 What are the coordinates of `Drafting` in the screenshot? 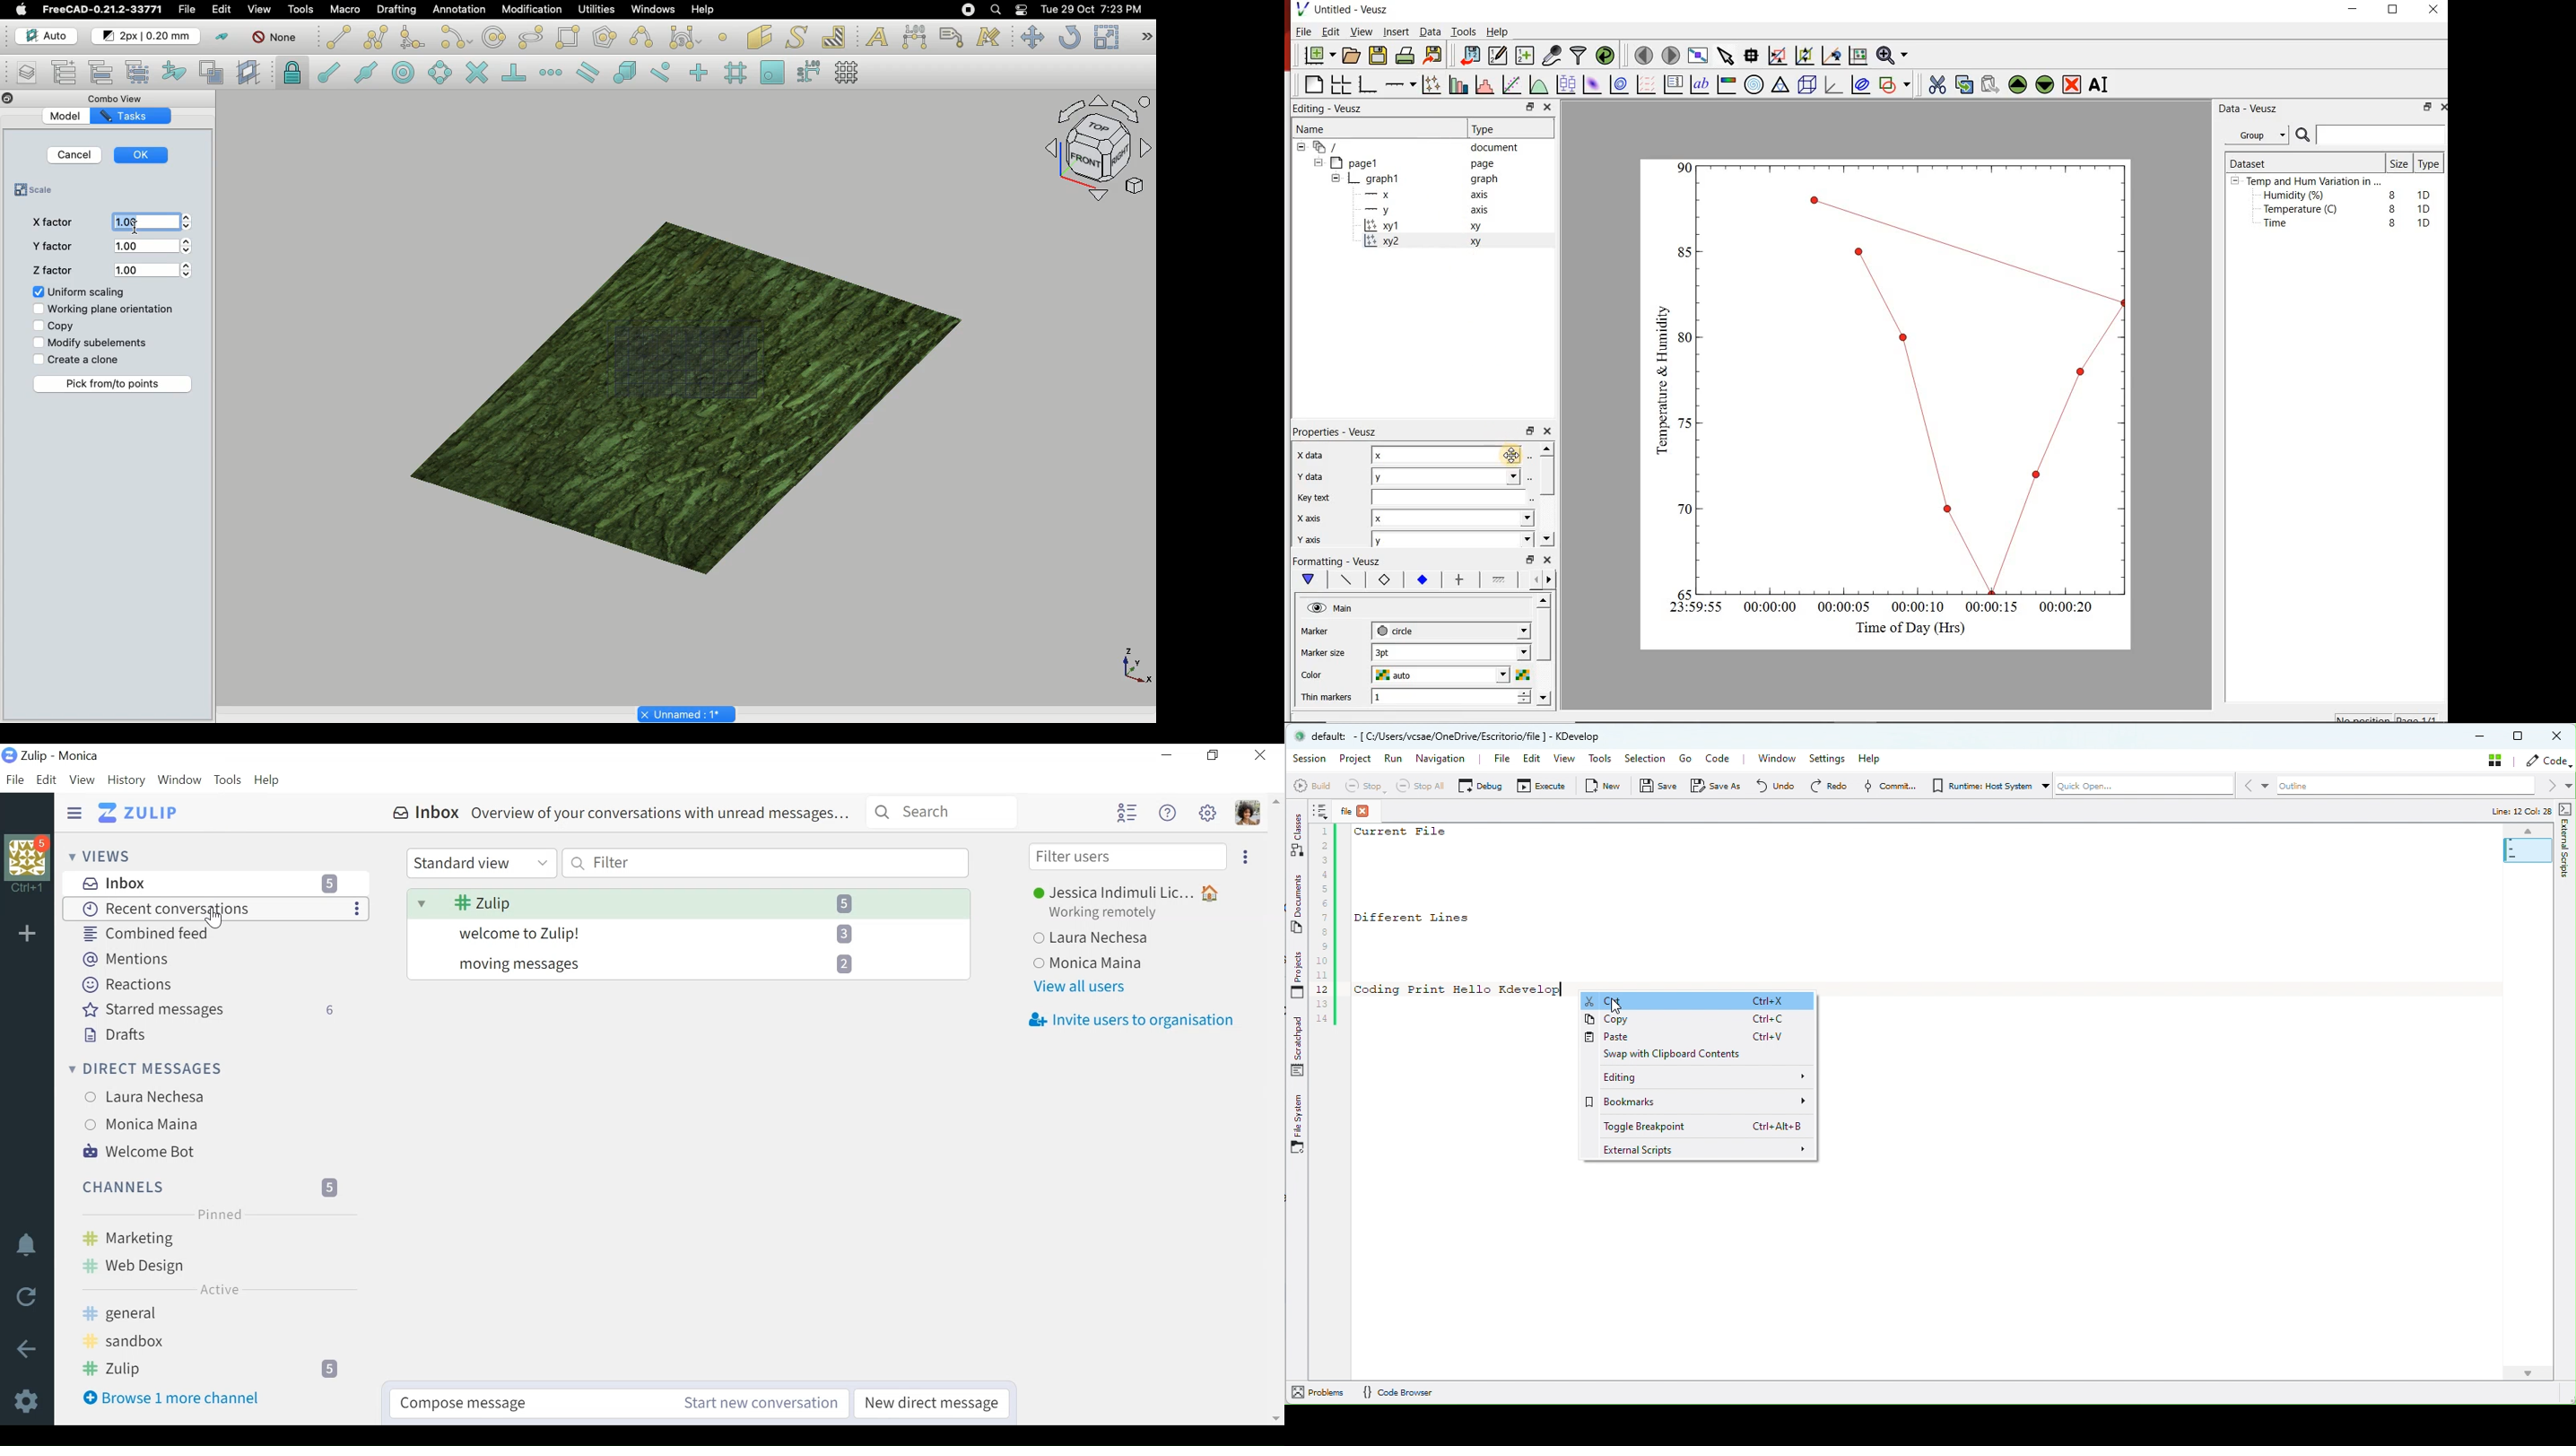 It's located at (398, 10).